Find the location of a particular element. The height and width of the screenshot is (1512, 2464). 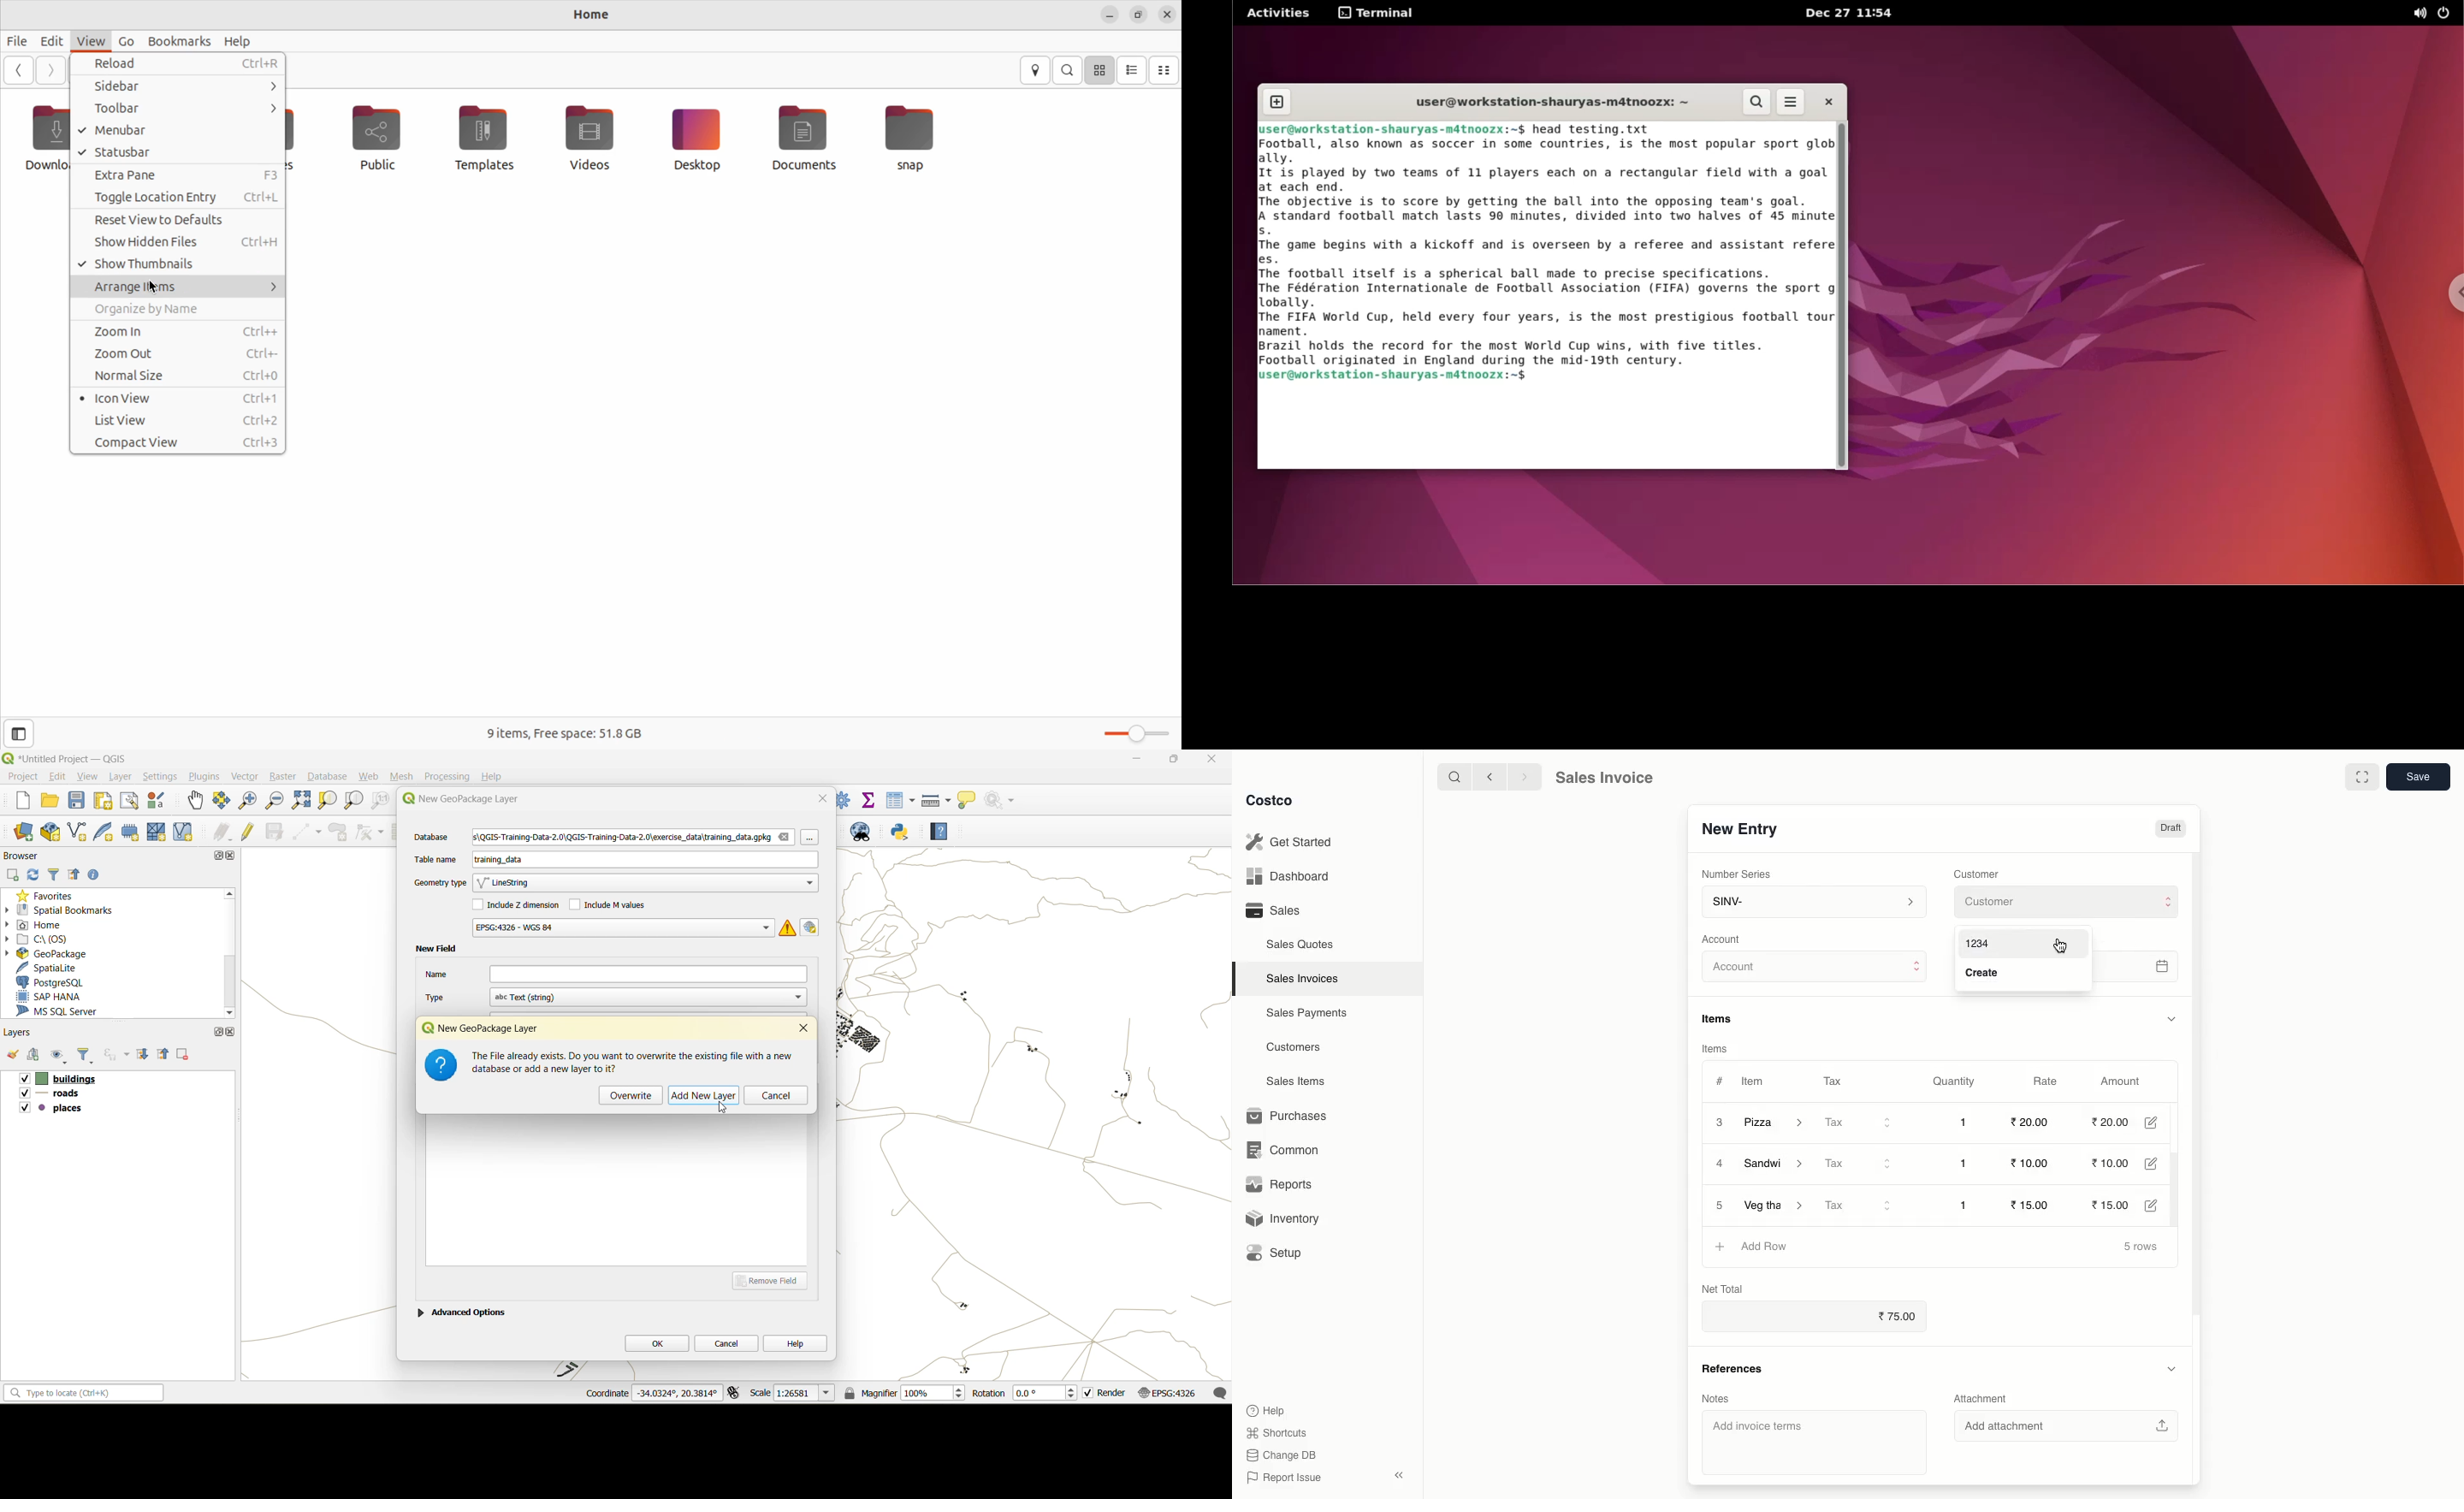

Inventory is located at coordinates (1286, 1217).